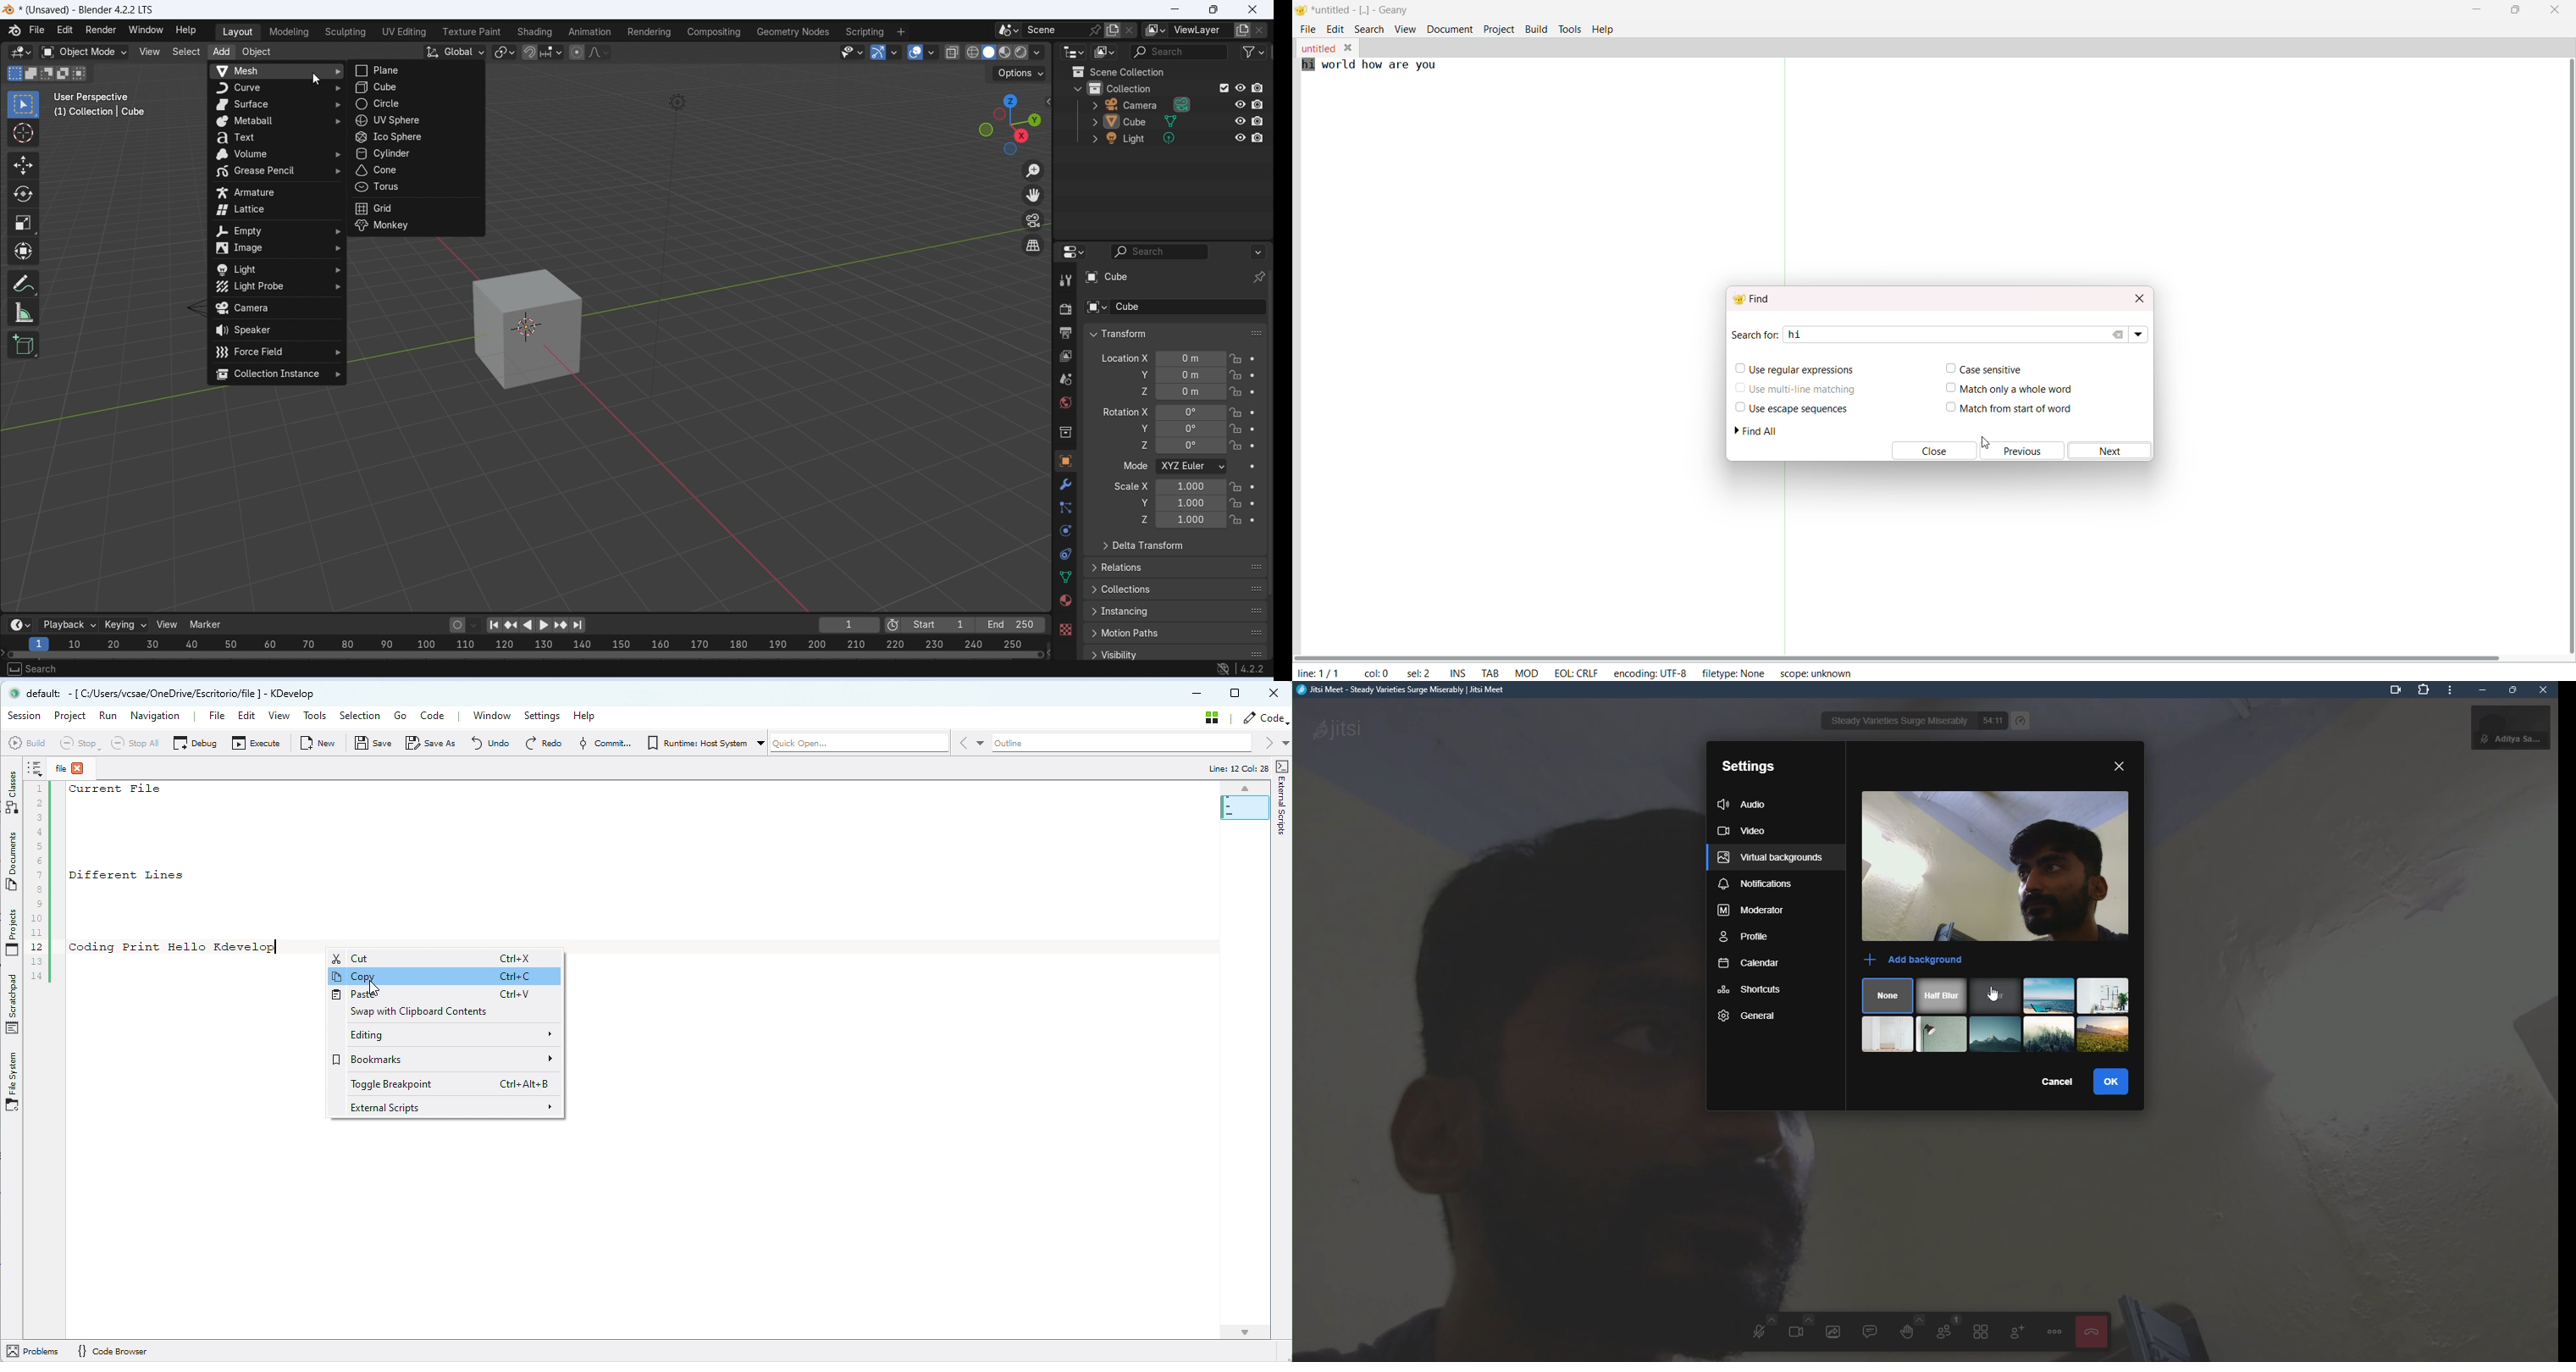  I want to click on torus, so click(415, 187).